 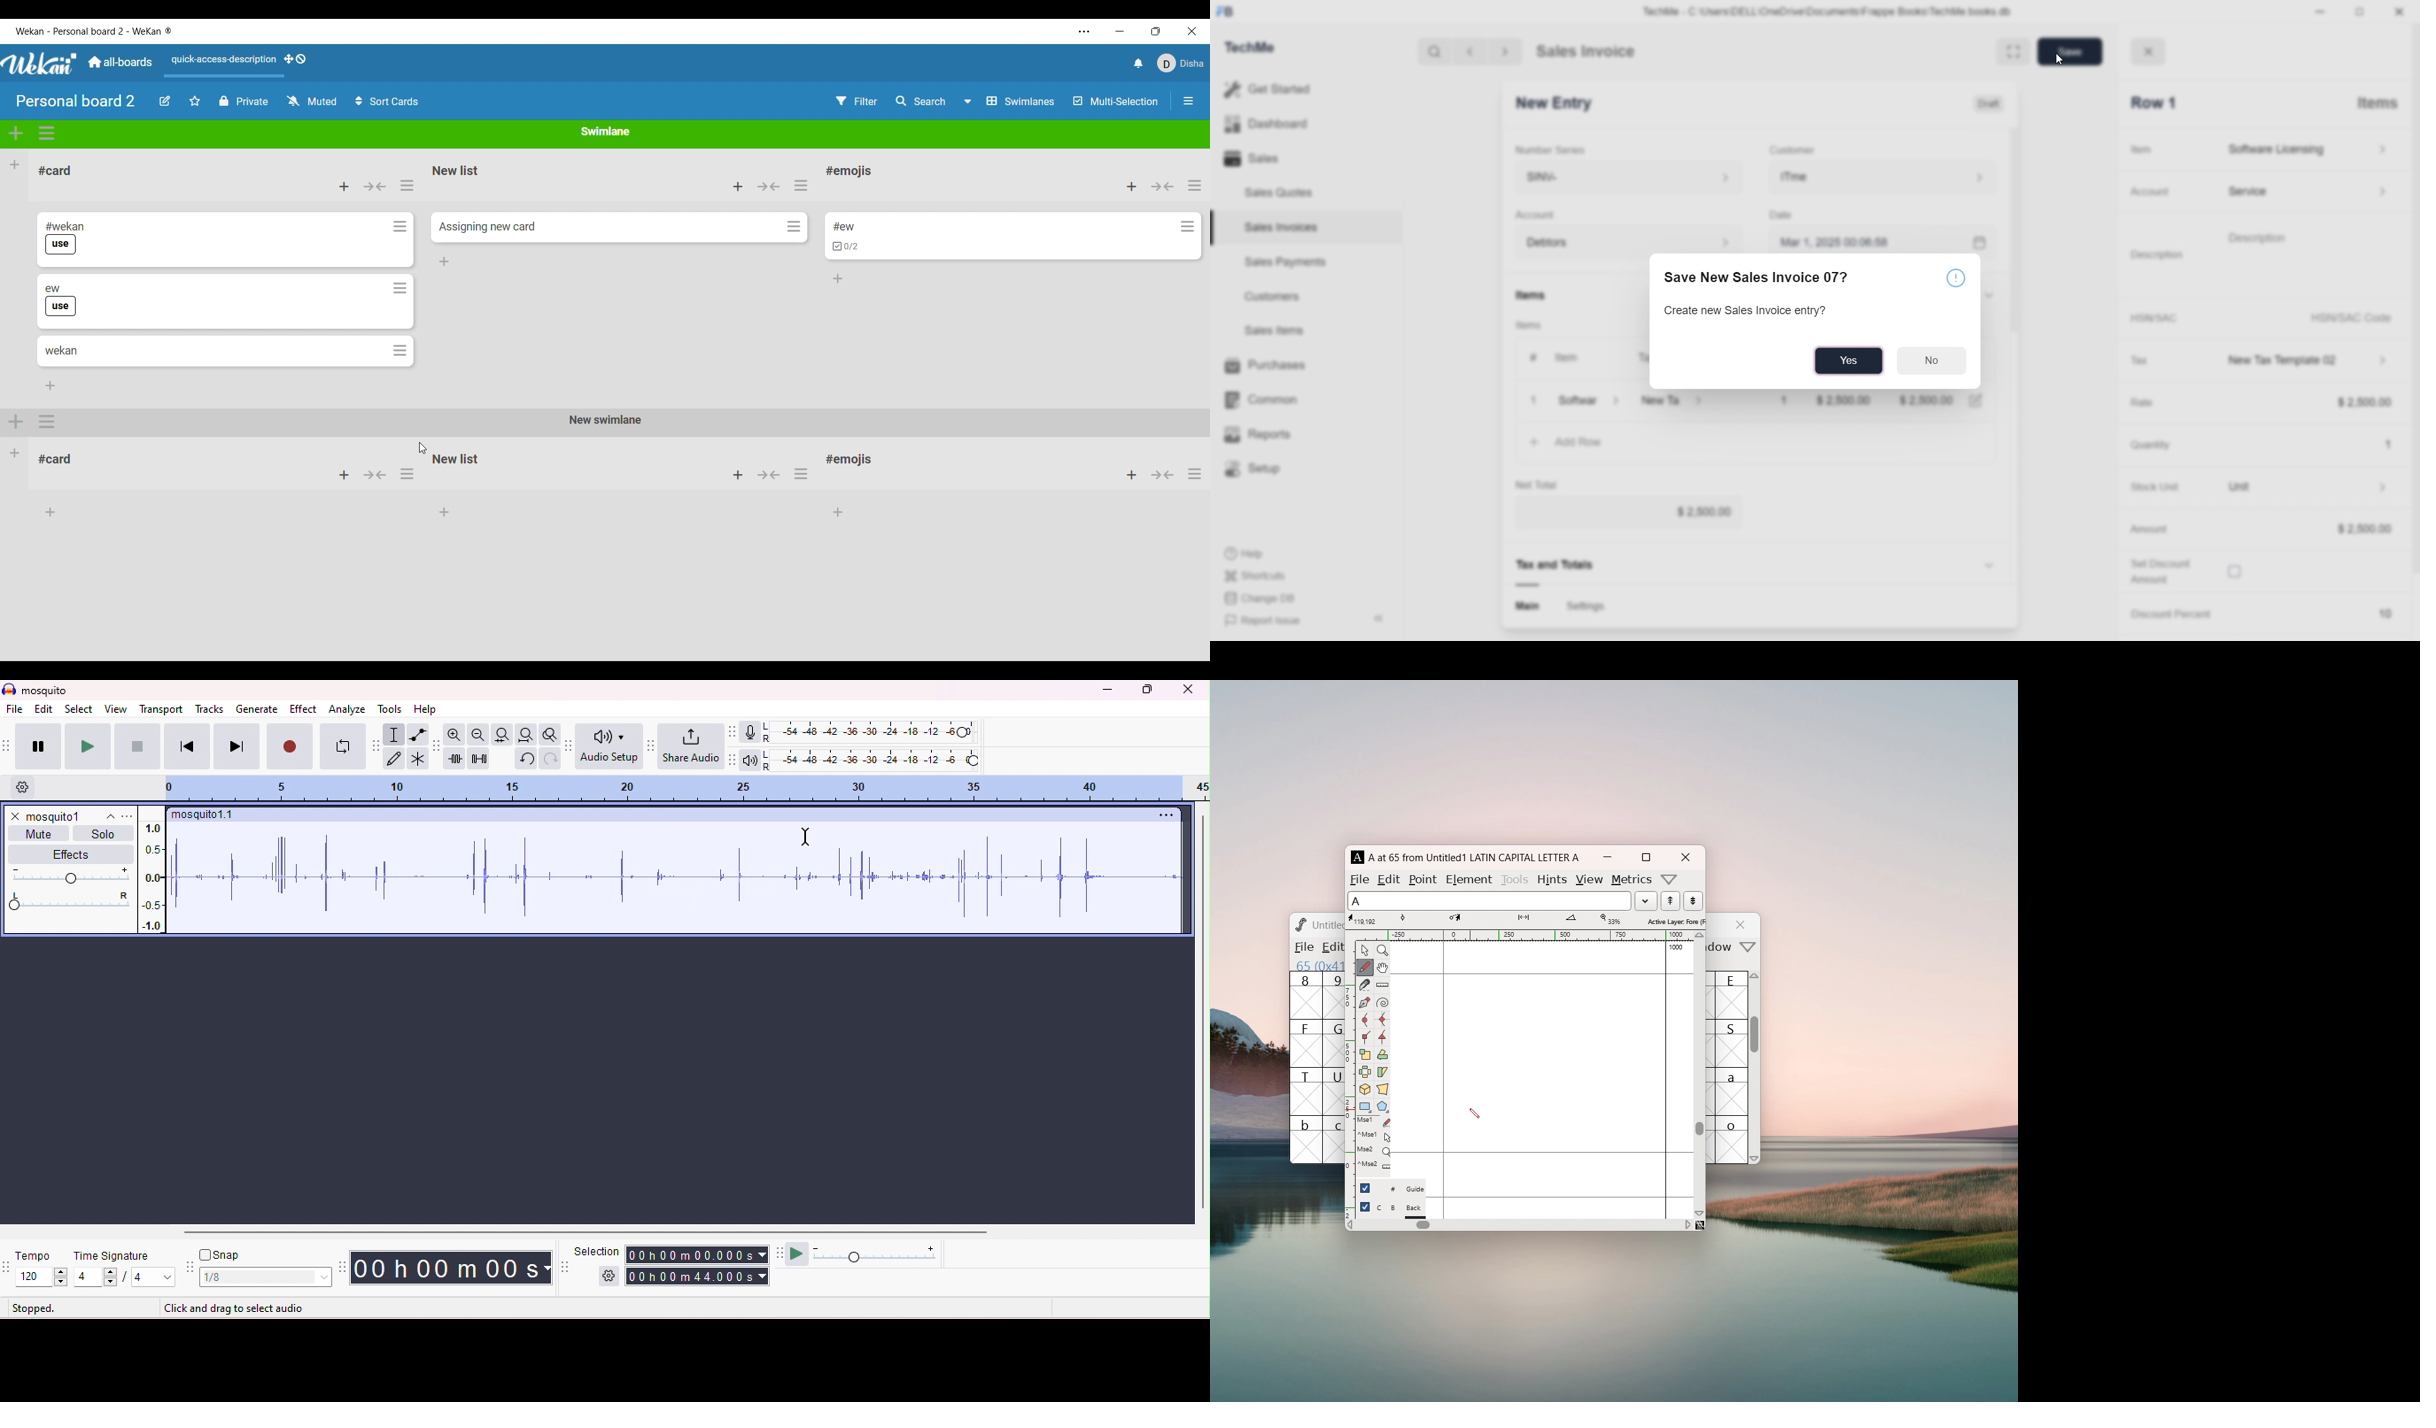 I want to click on next, so click(x=237, y=746).